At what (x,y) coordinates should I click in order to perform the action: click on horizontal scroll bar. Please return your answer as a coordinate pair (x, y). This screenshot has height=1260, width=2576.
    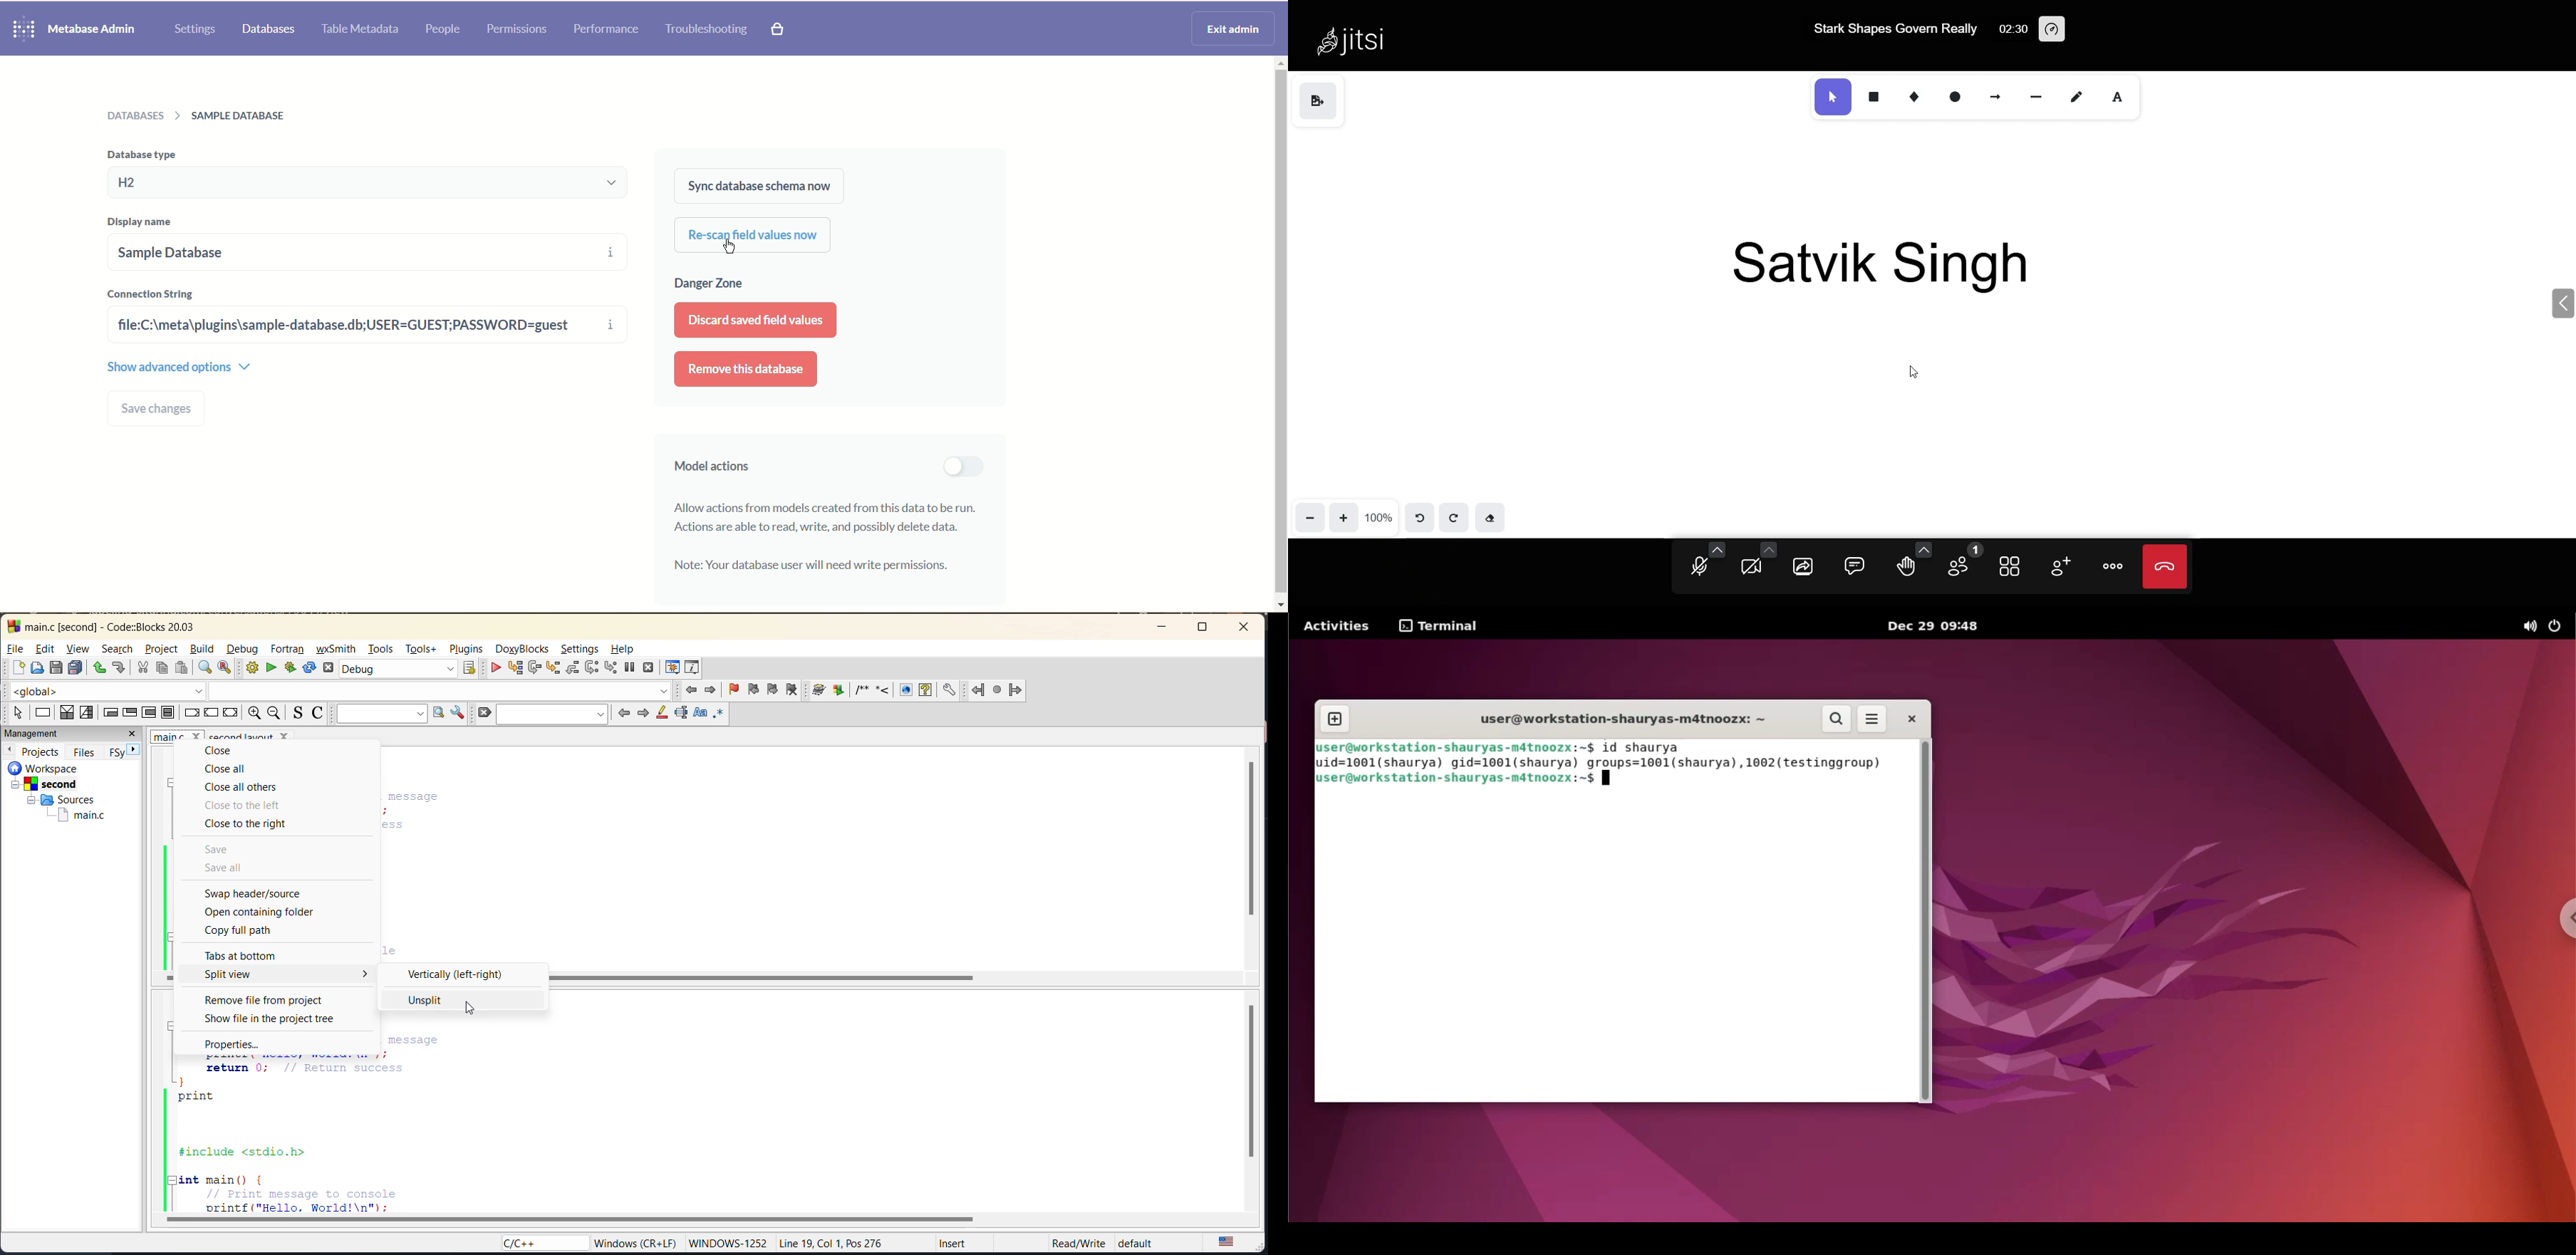
    Looking at the image, I should click on (571, 1219).